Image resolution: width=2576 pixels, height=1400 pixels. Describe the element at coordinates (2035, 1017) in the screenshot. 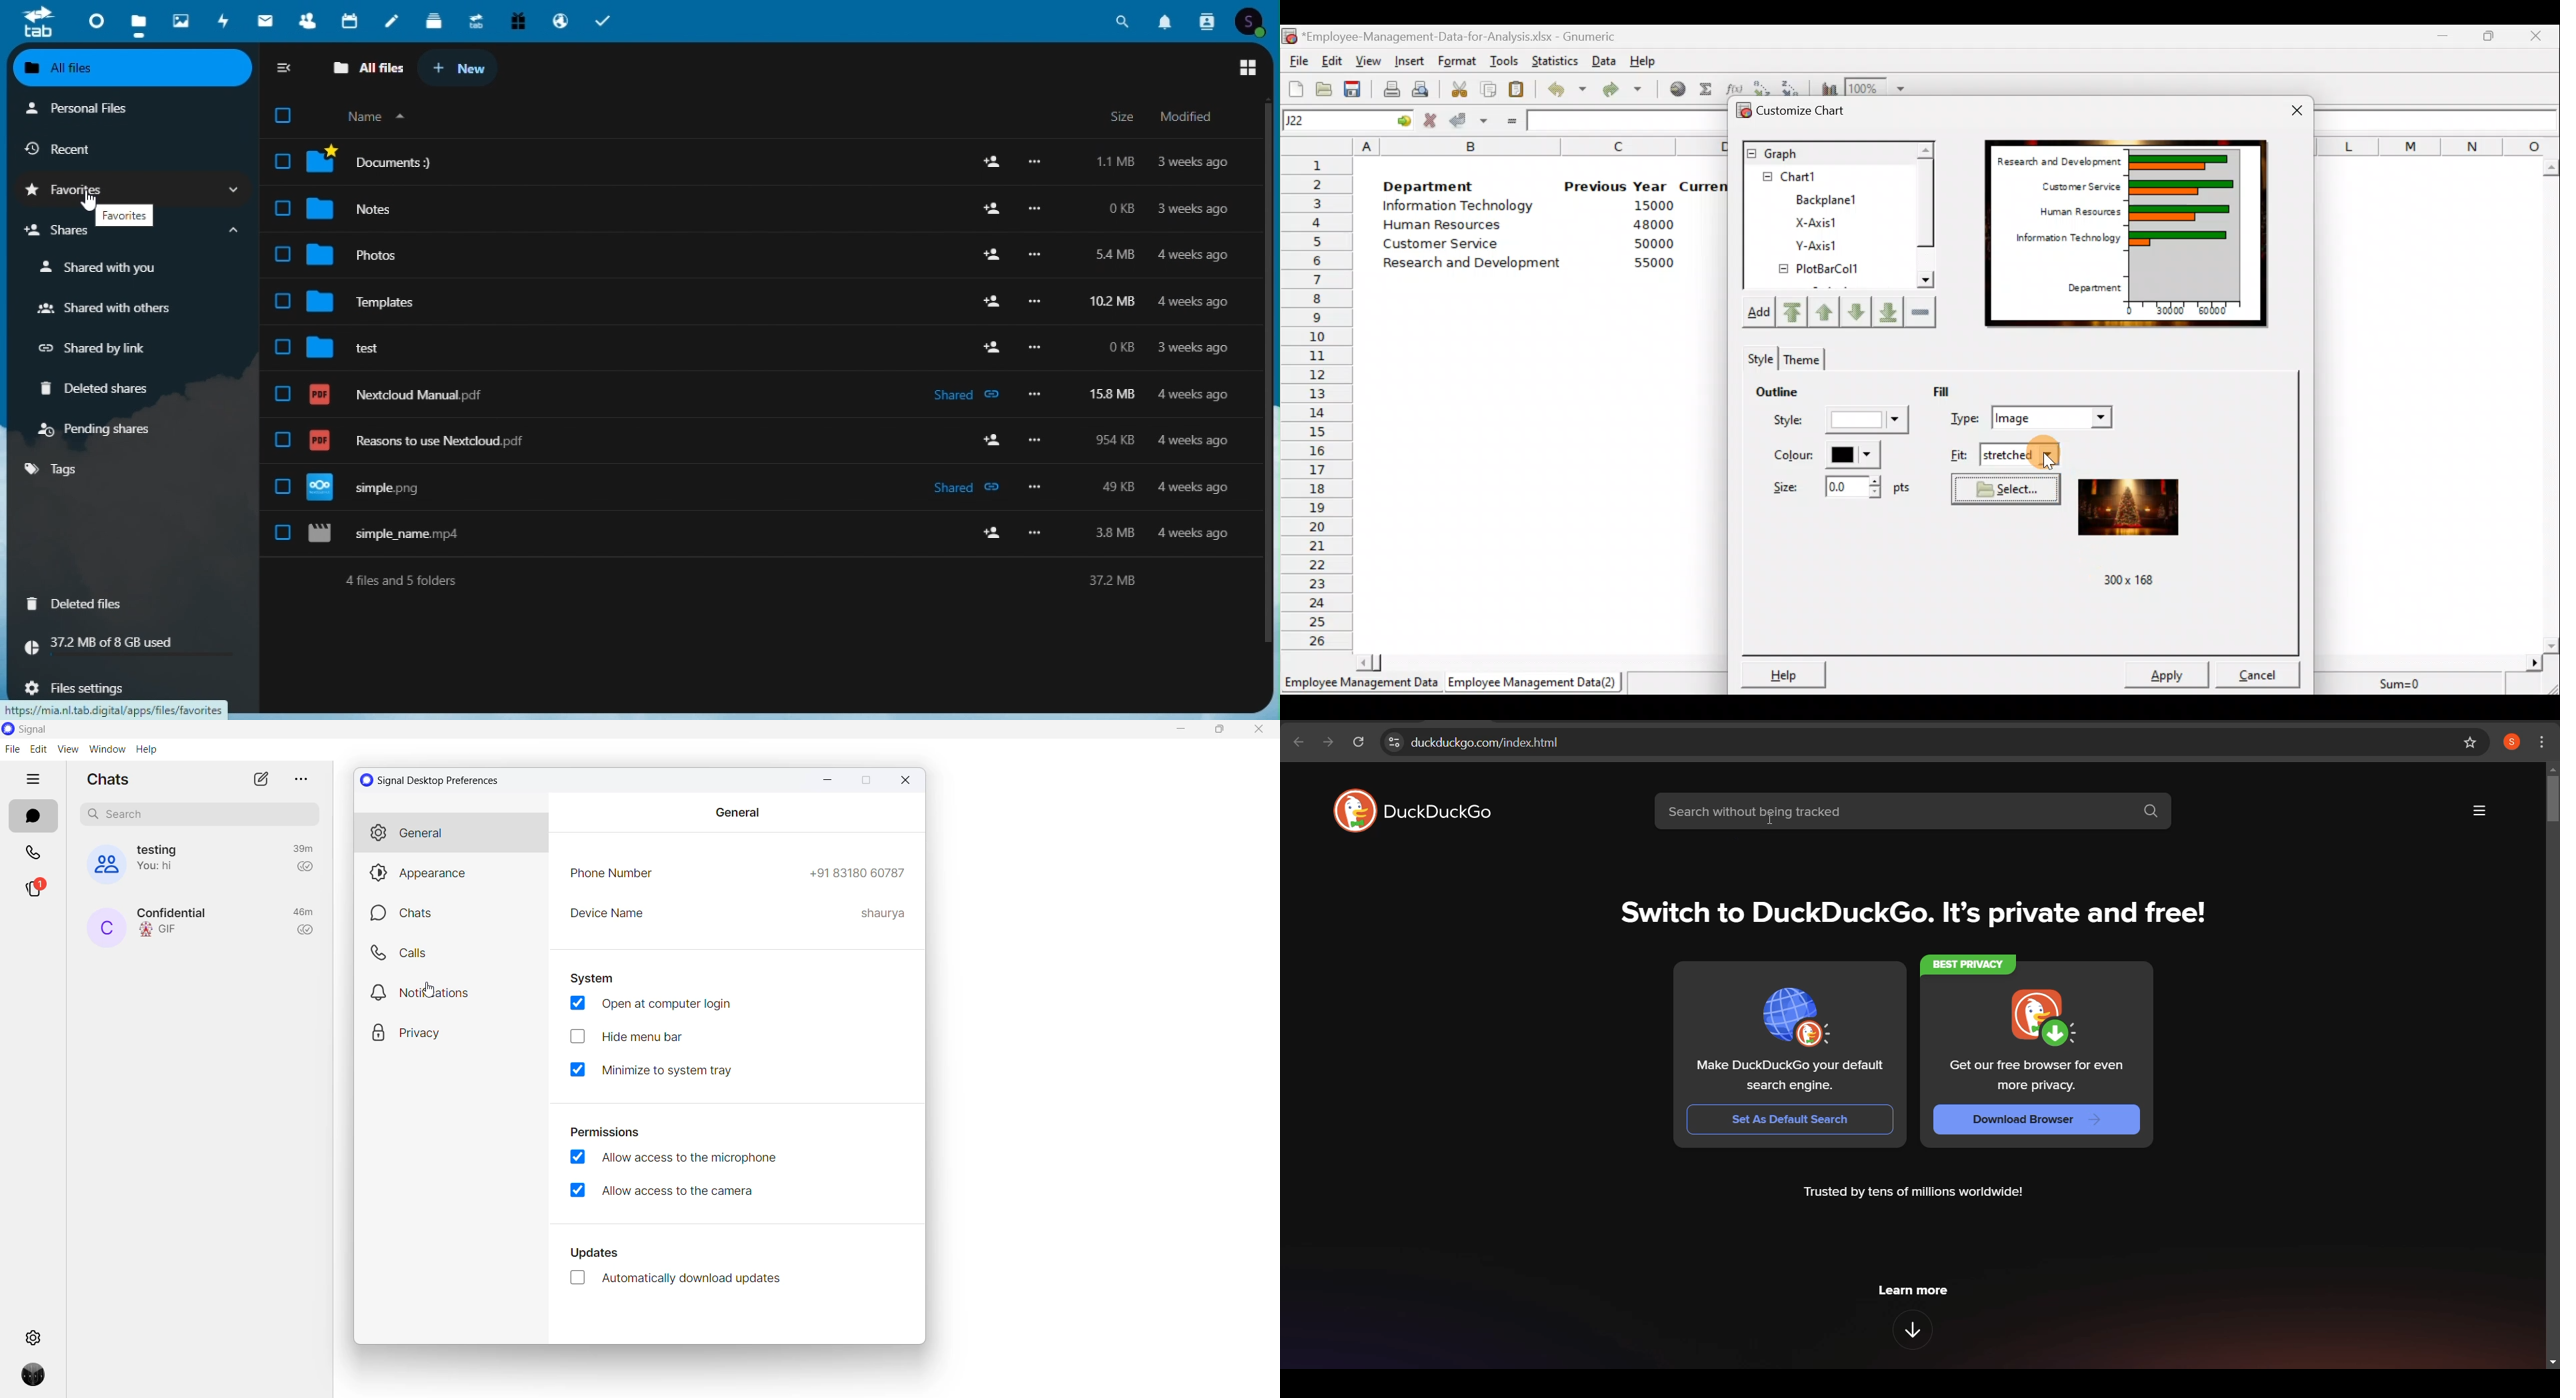

I see `download browser` at that location.